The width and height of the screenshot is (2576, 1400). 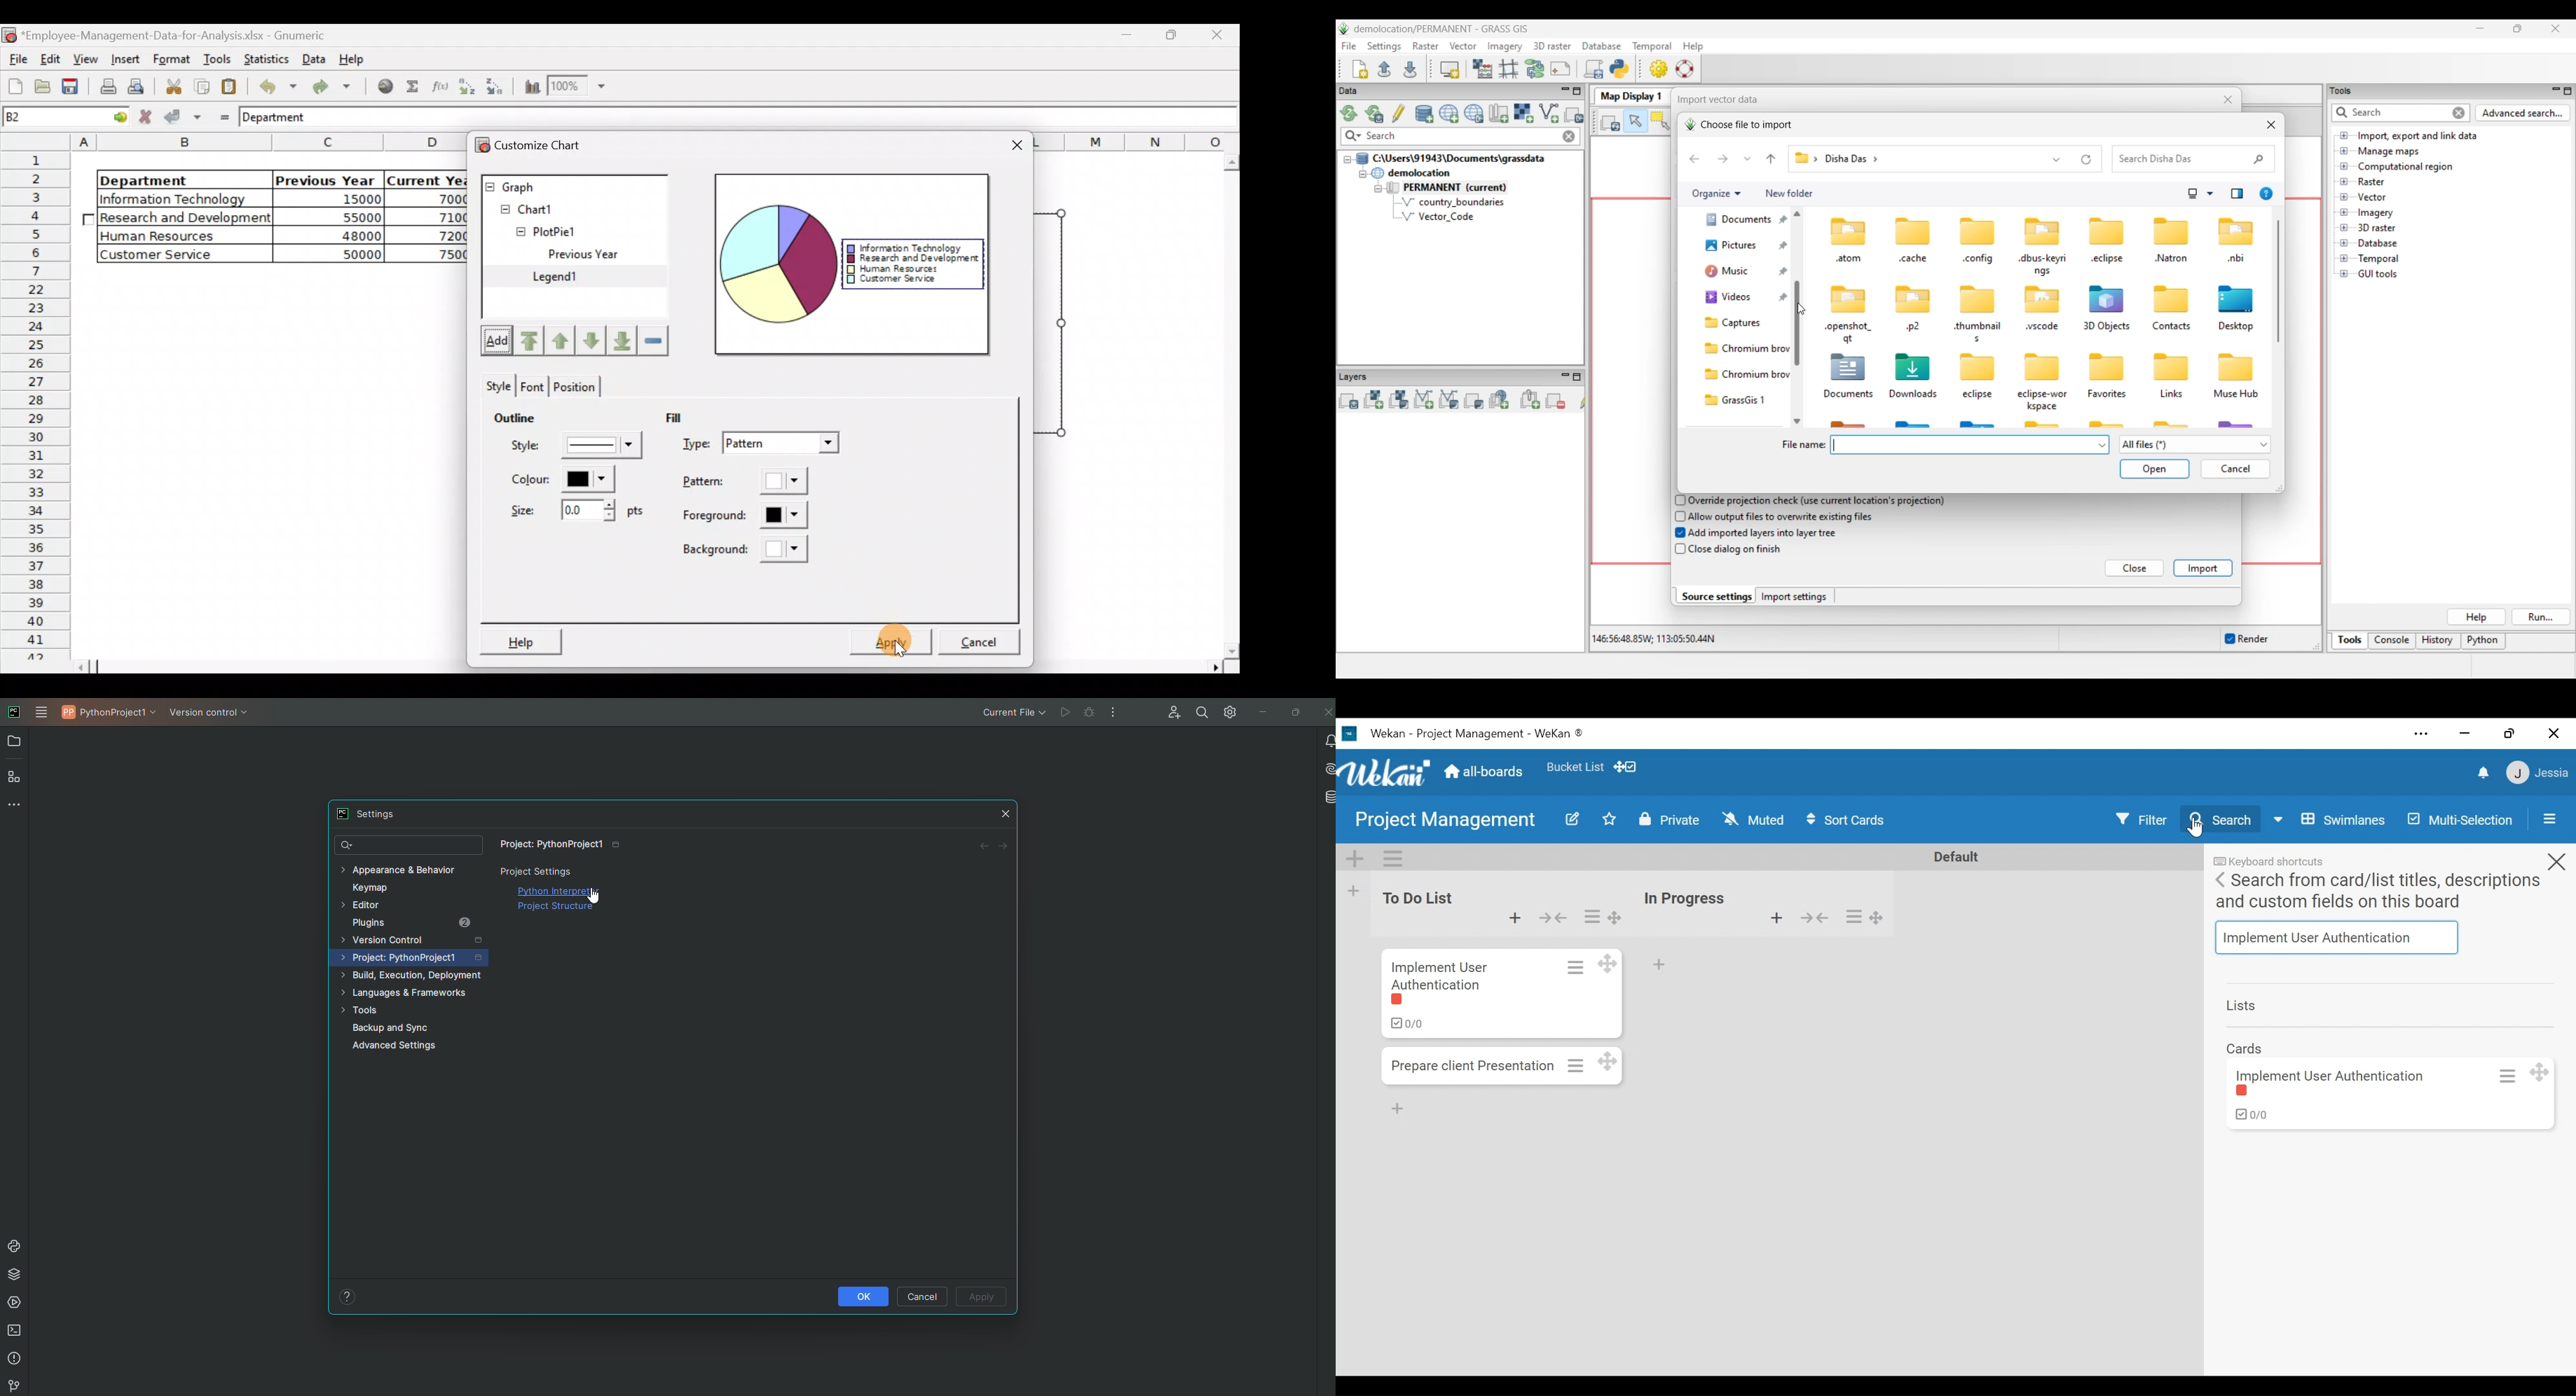 What do you see at coordinates (2458, 819) in the screenshot?
I see `Multi-selection` at bounding box center [2458, 819].